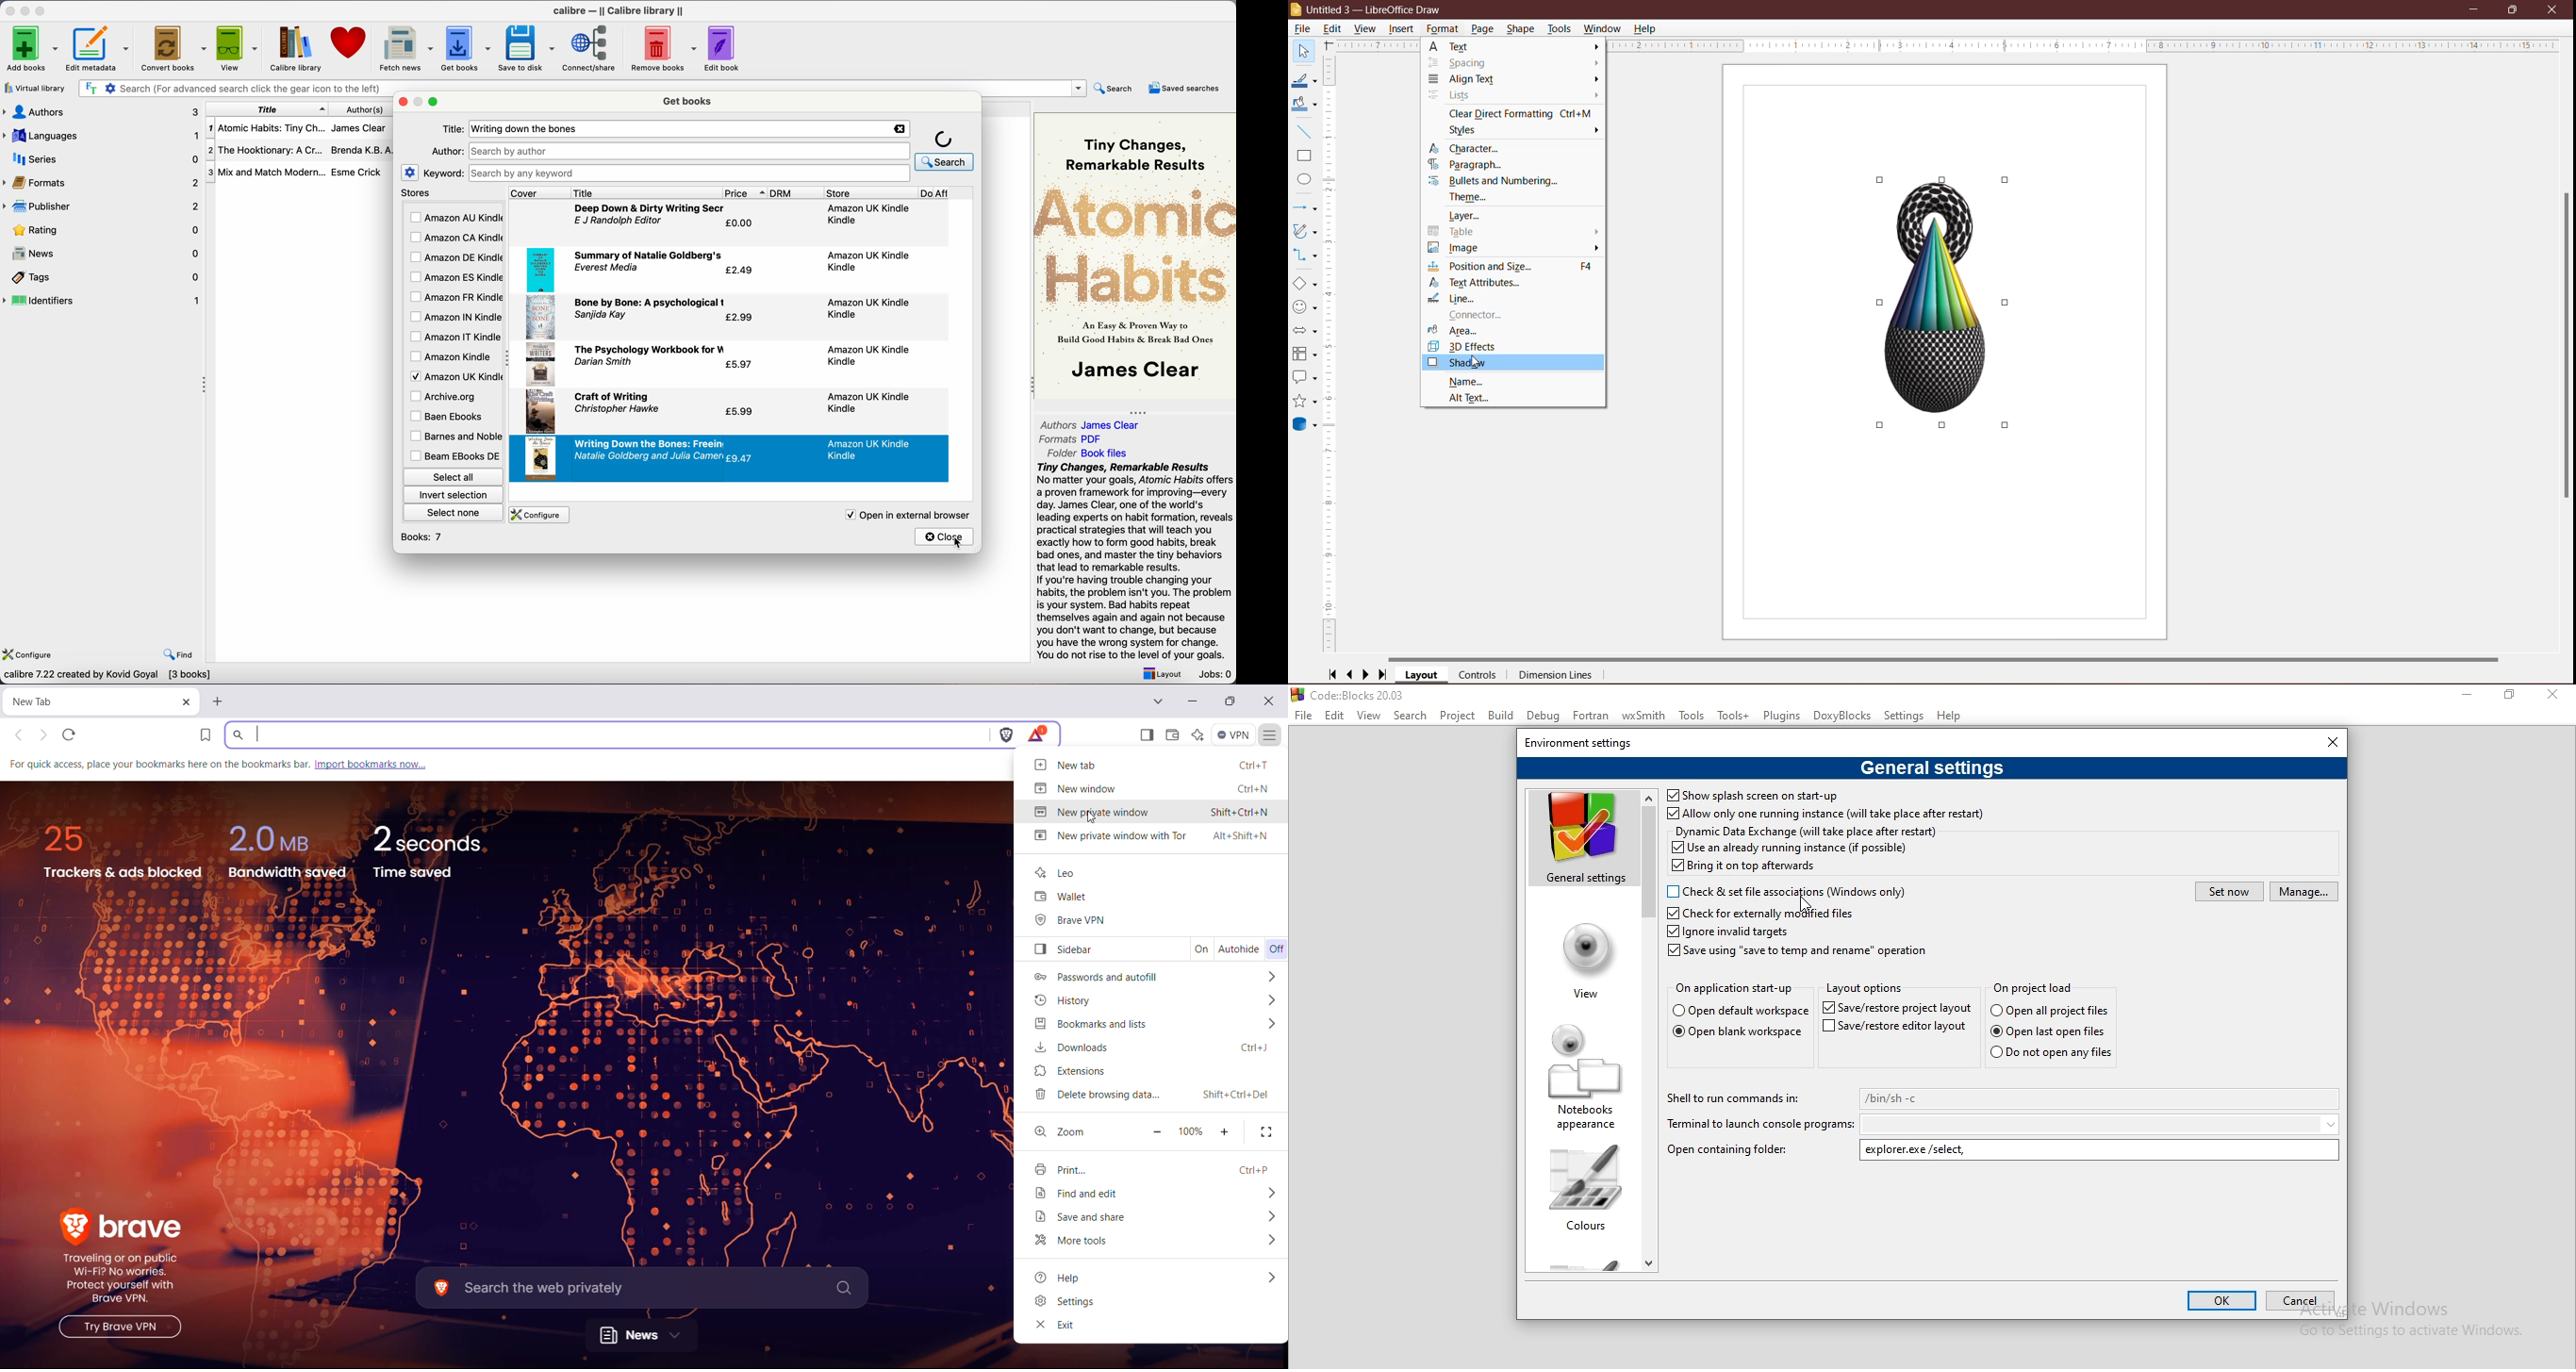 The width and height of the screenshot is (2576, 1372). I want to click on cancel, so click(2302, 1300).